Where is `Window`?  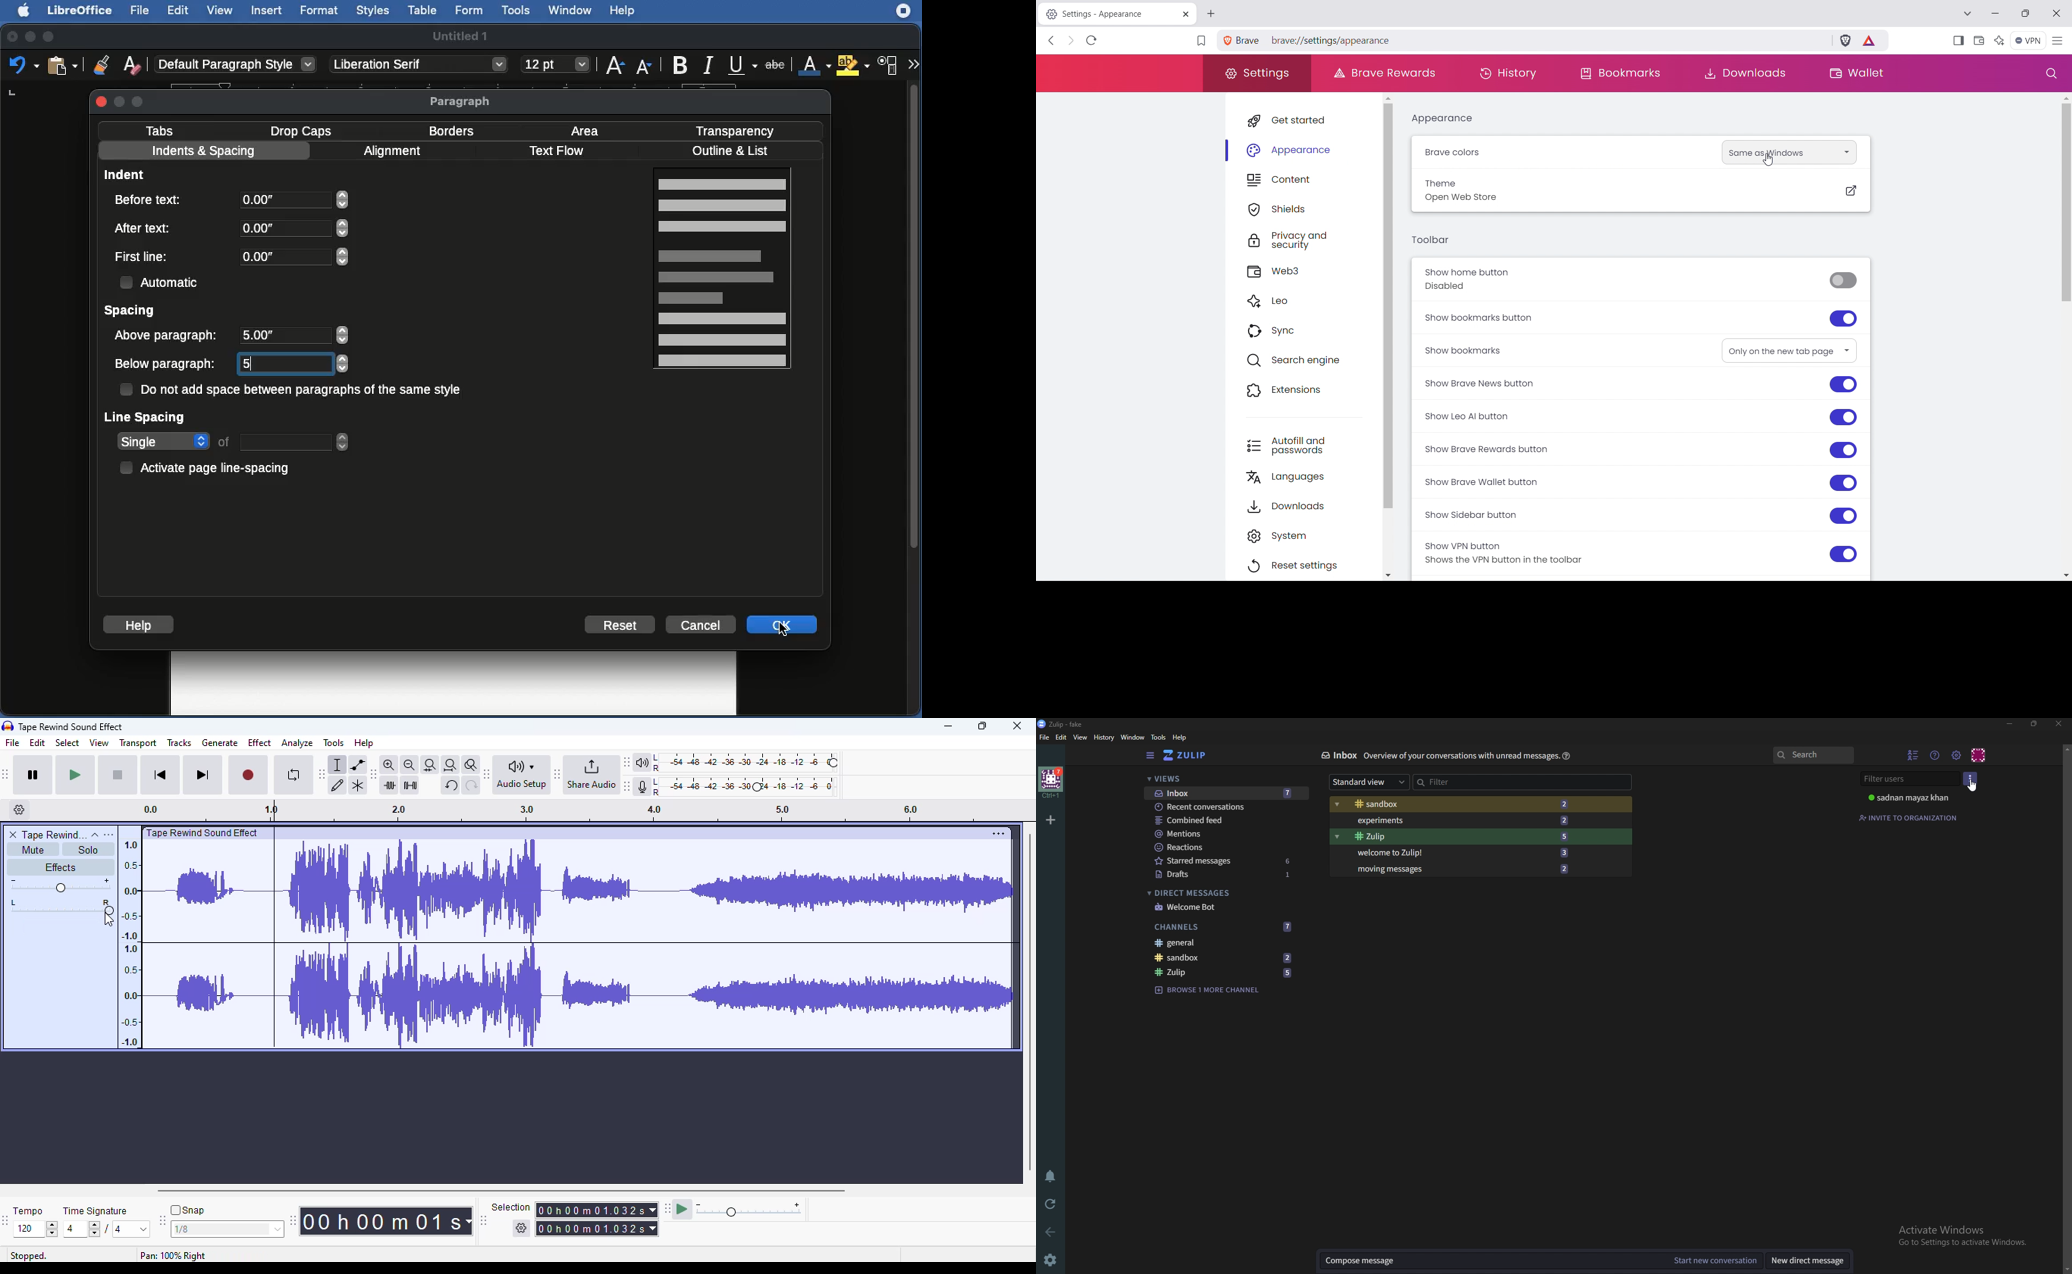 Window is located at coordinates (1133, 737).